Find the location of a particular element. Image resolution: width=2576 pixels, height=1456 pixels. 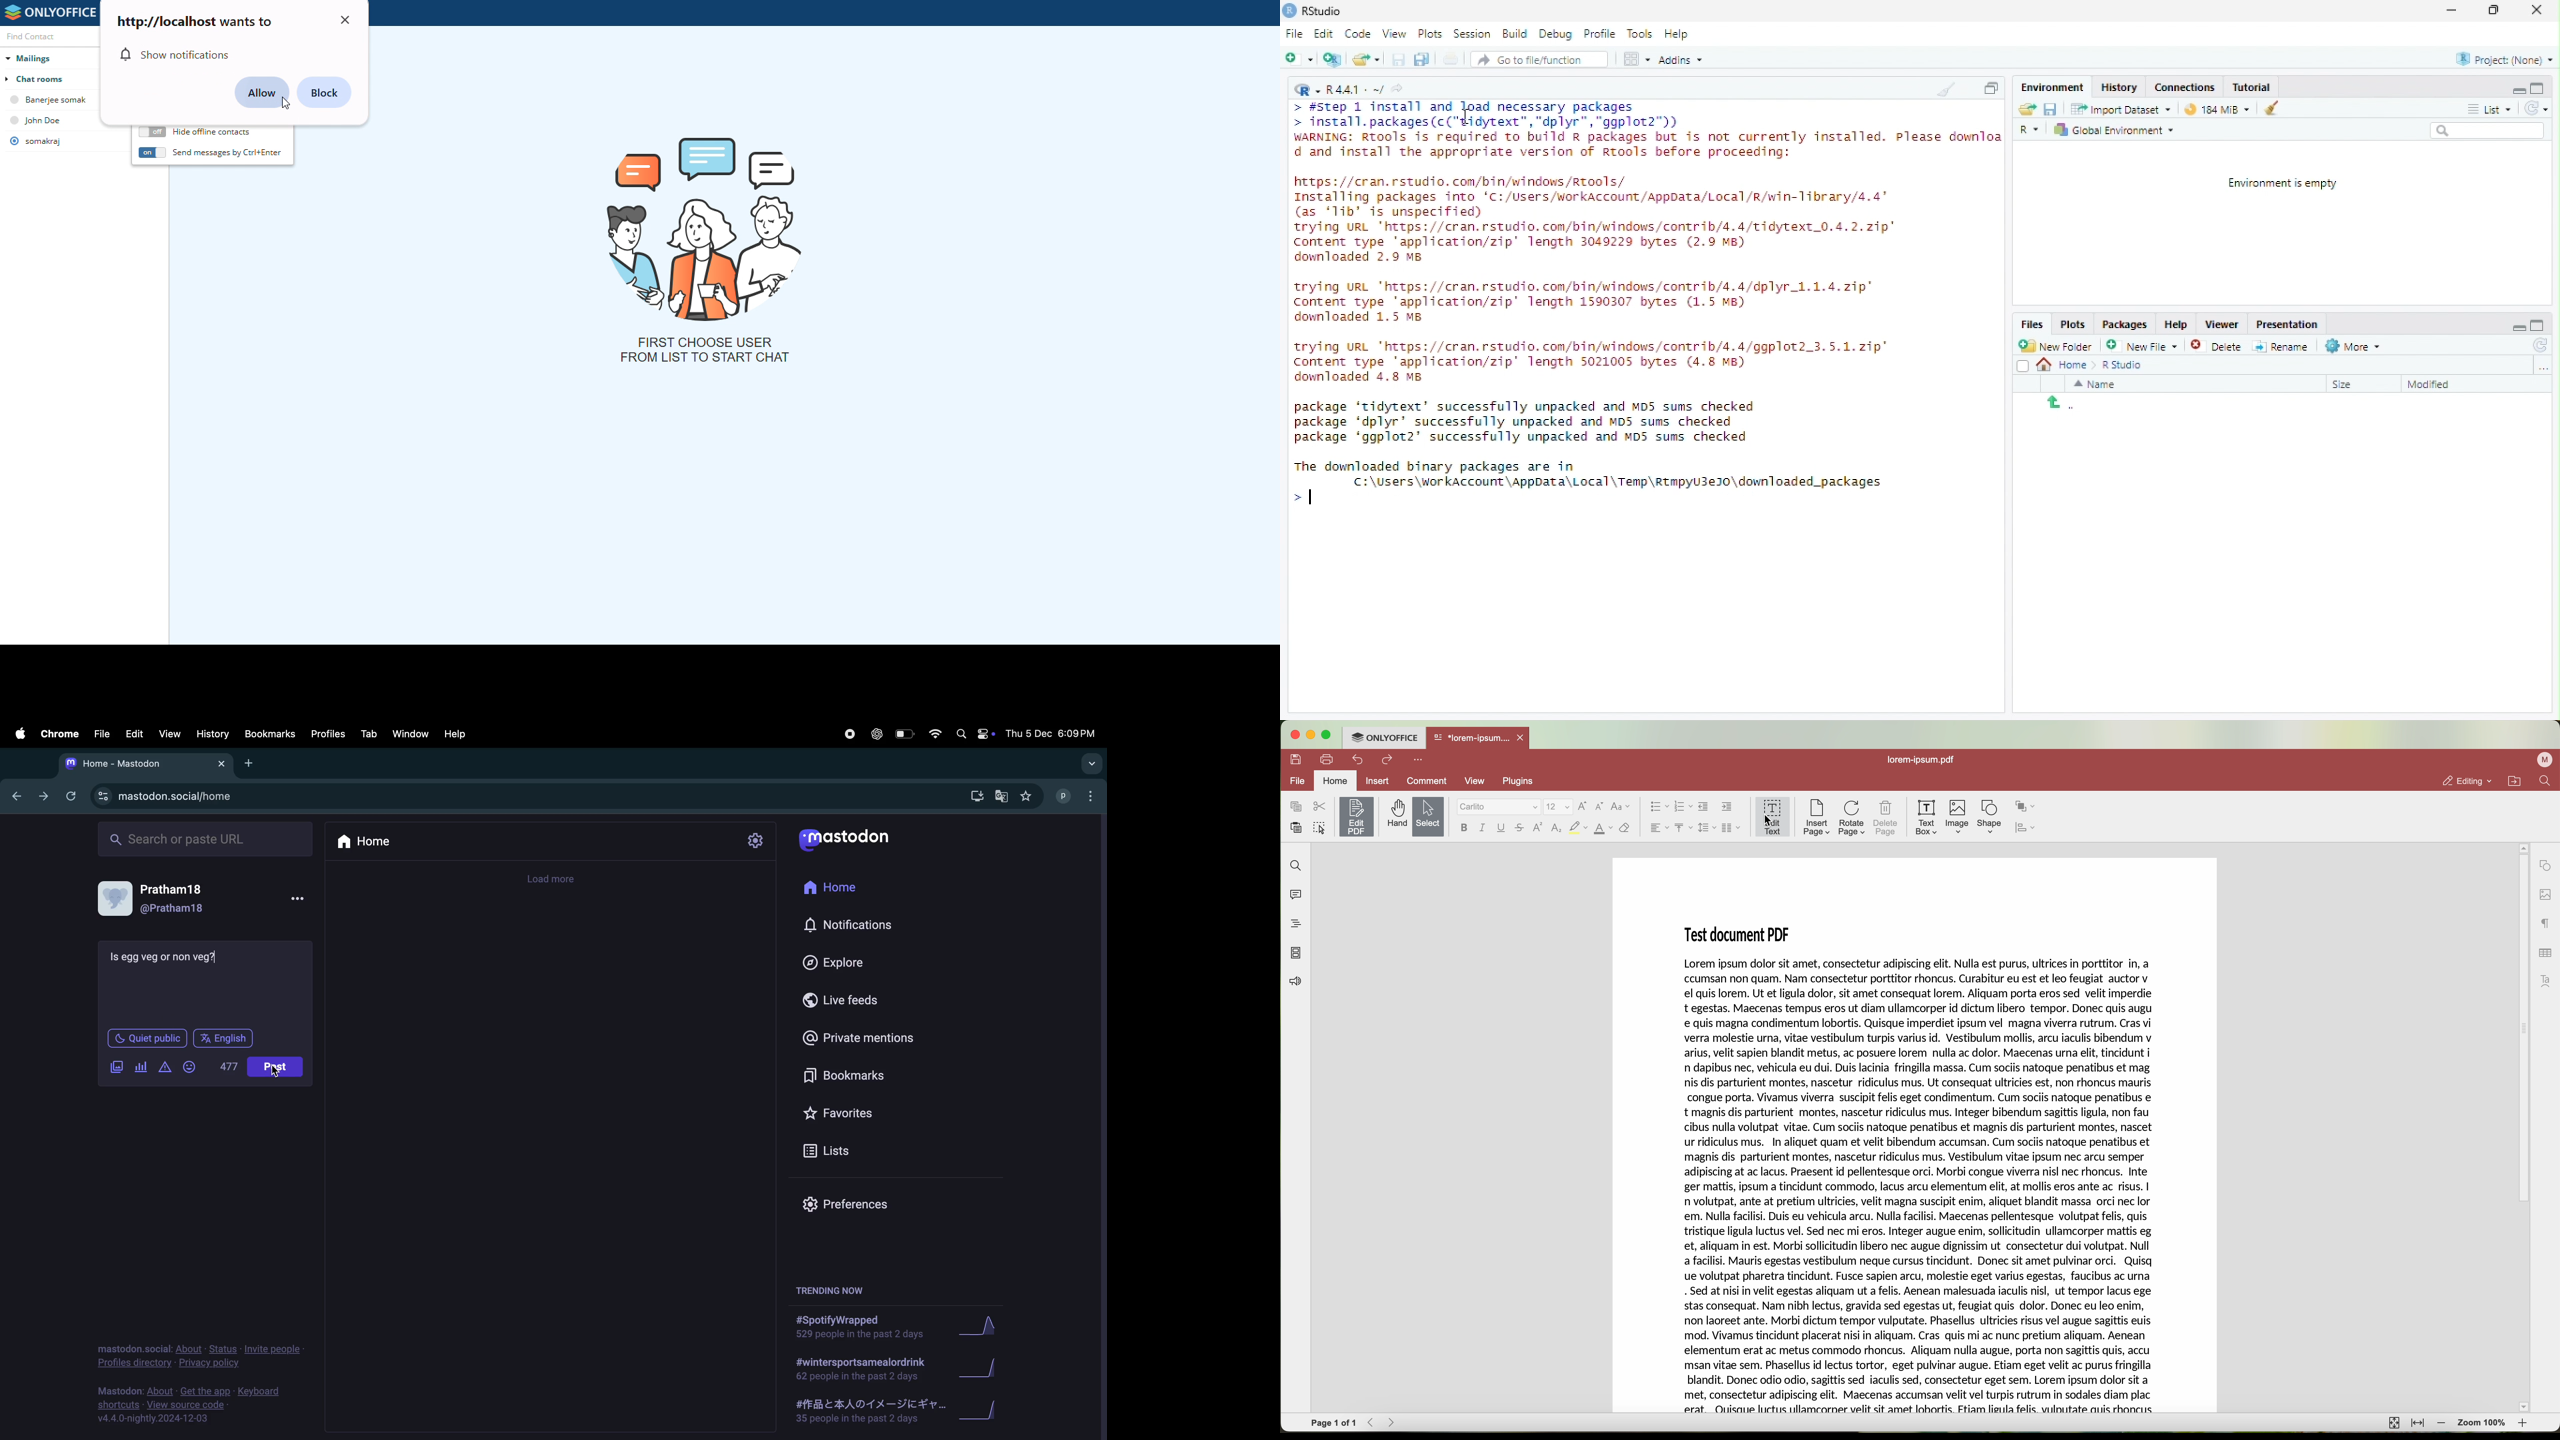

view is located at coordinates (168, 734).